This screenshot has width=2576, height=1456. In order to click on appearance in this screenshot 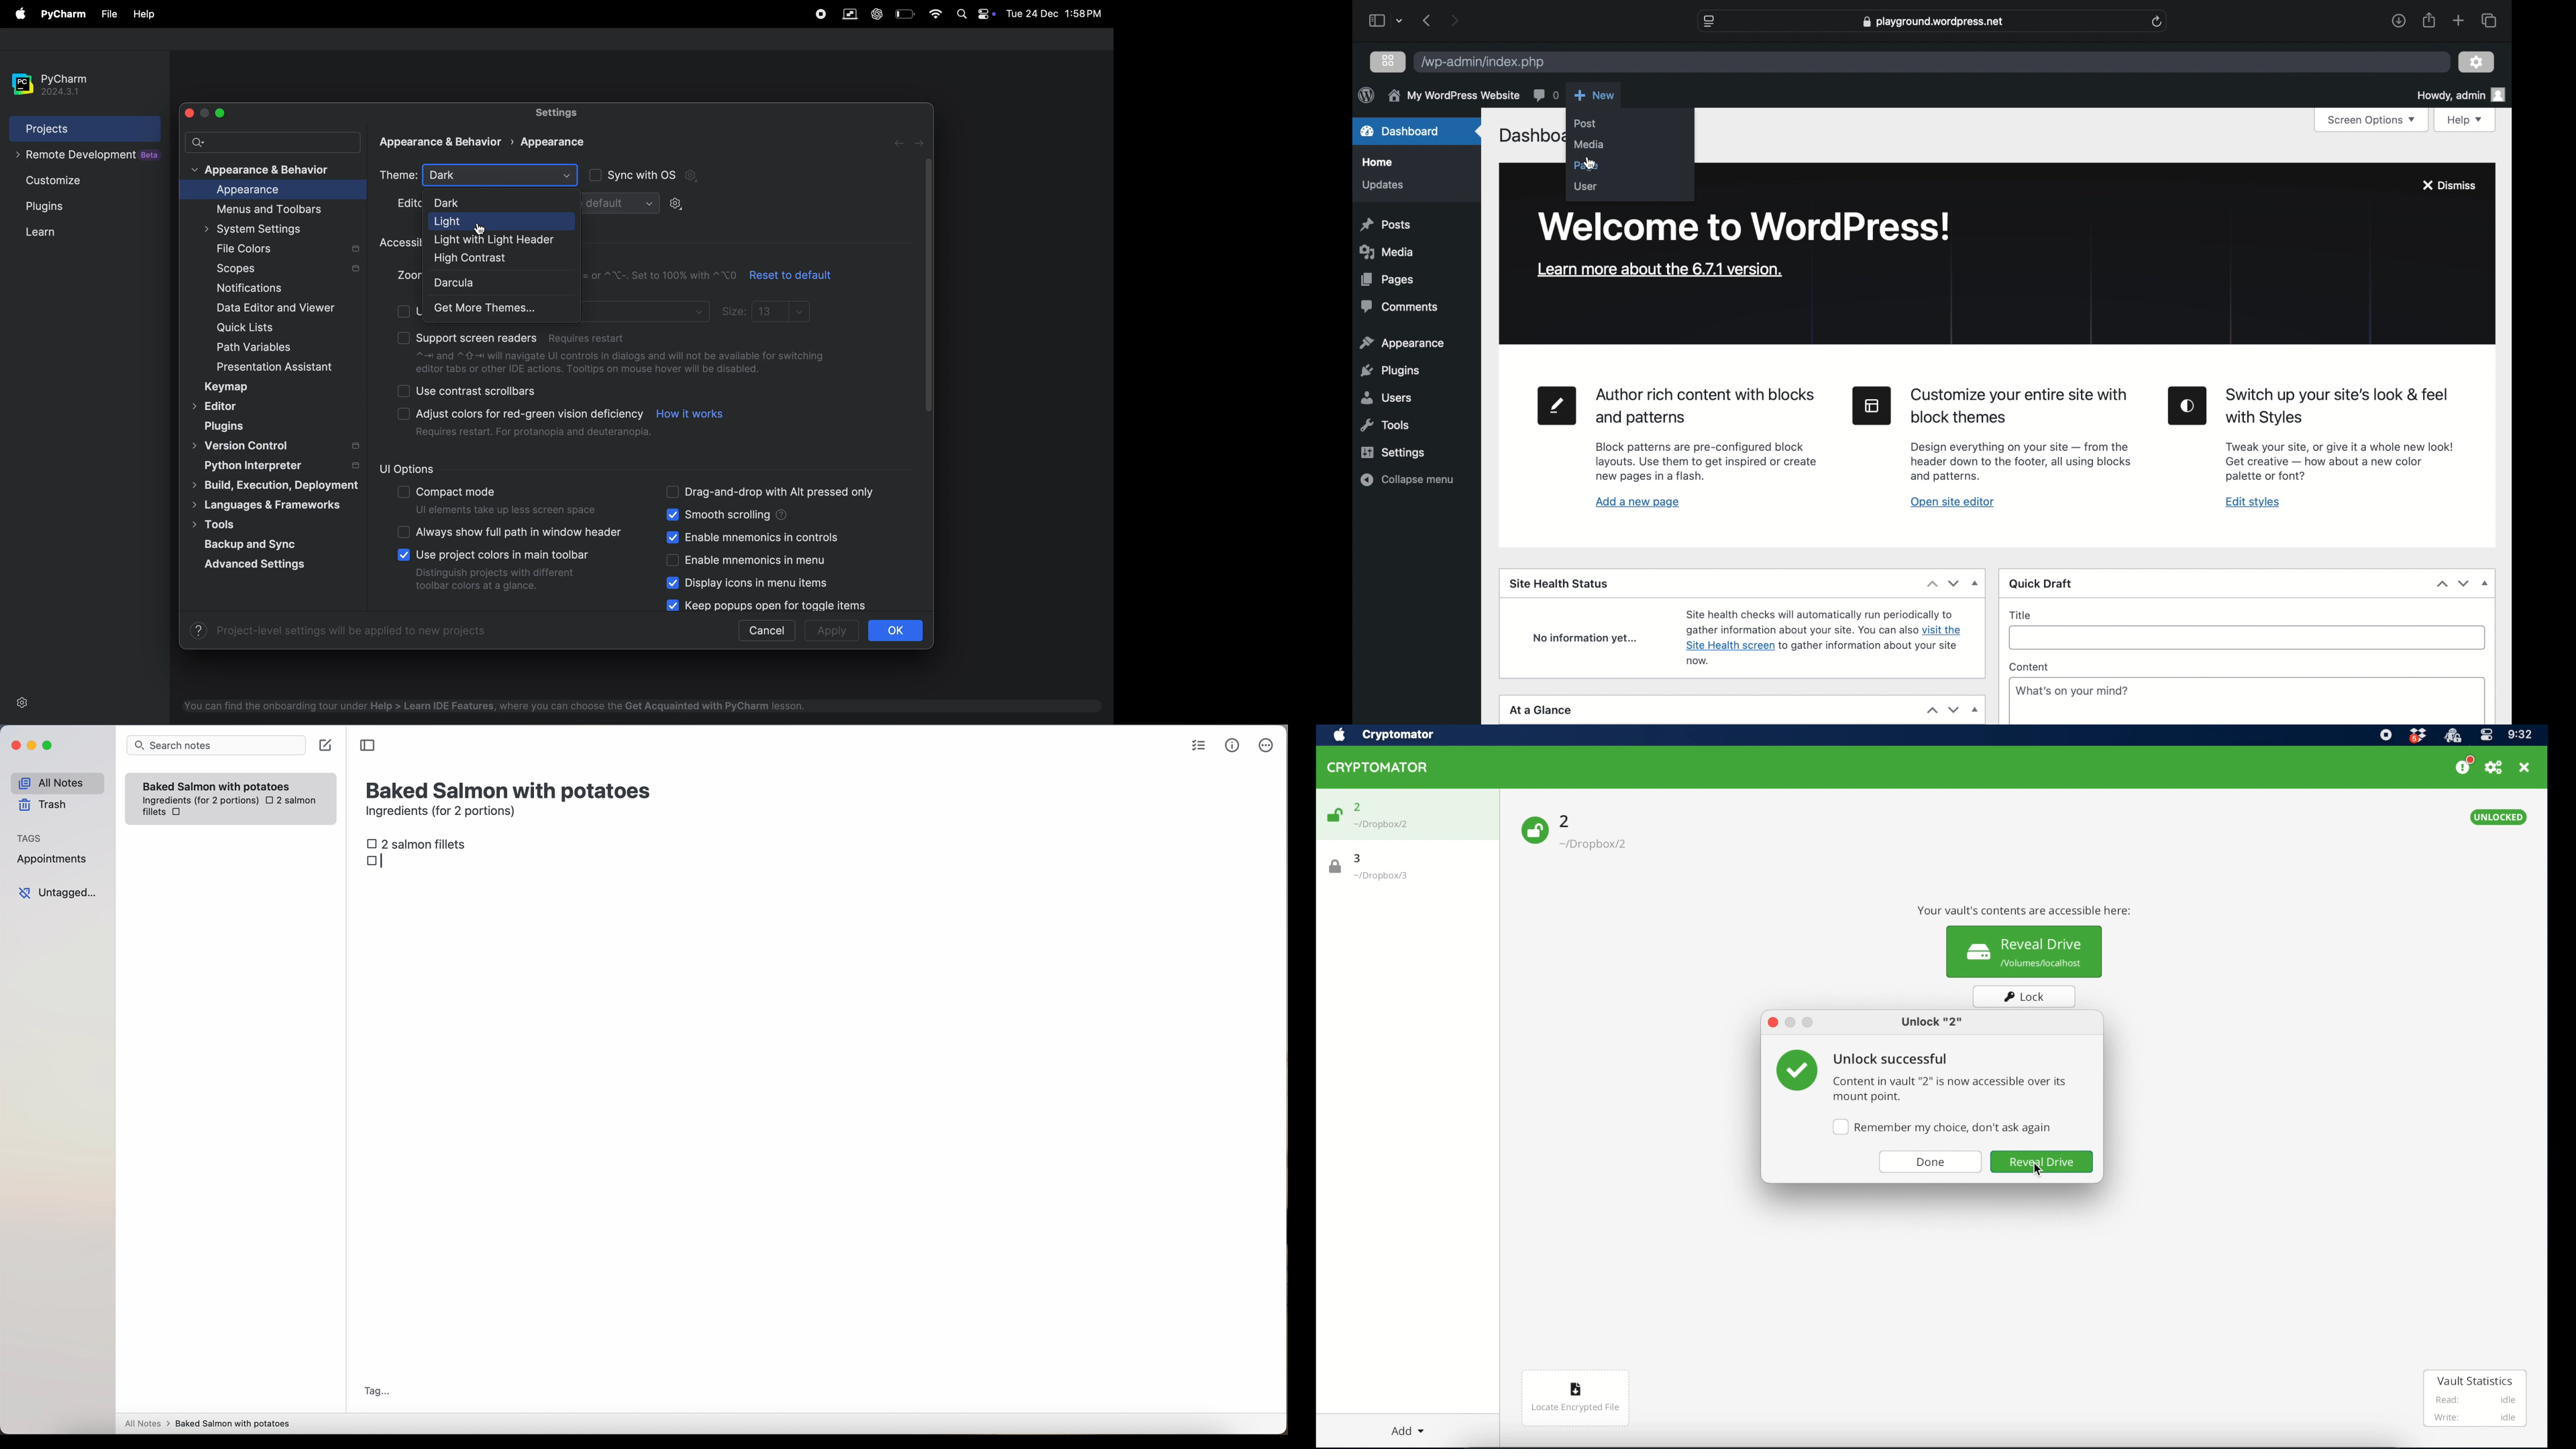, I will do `click(1403, 343)`.